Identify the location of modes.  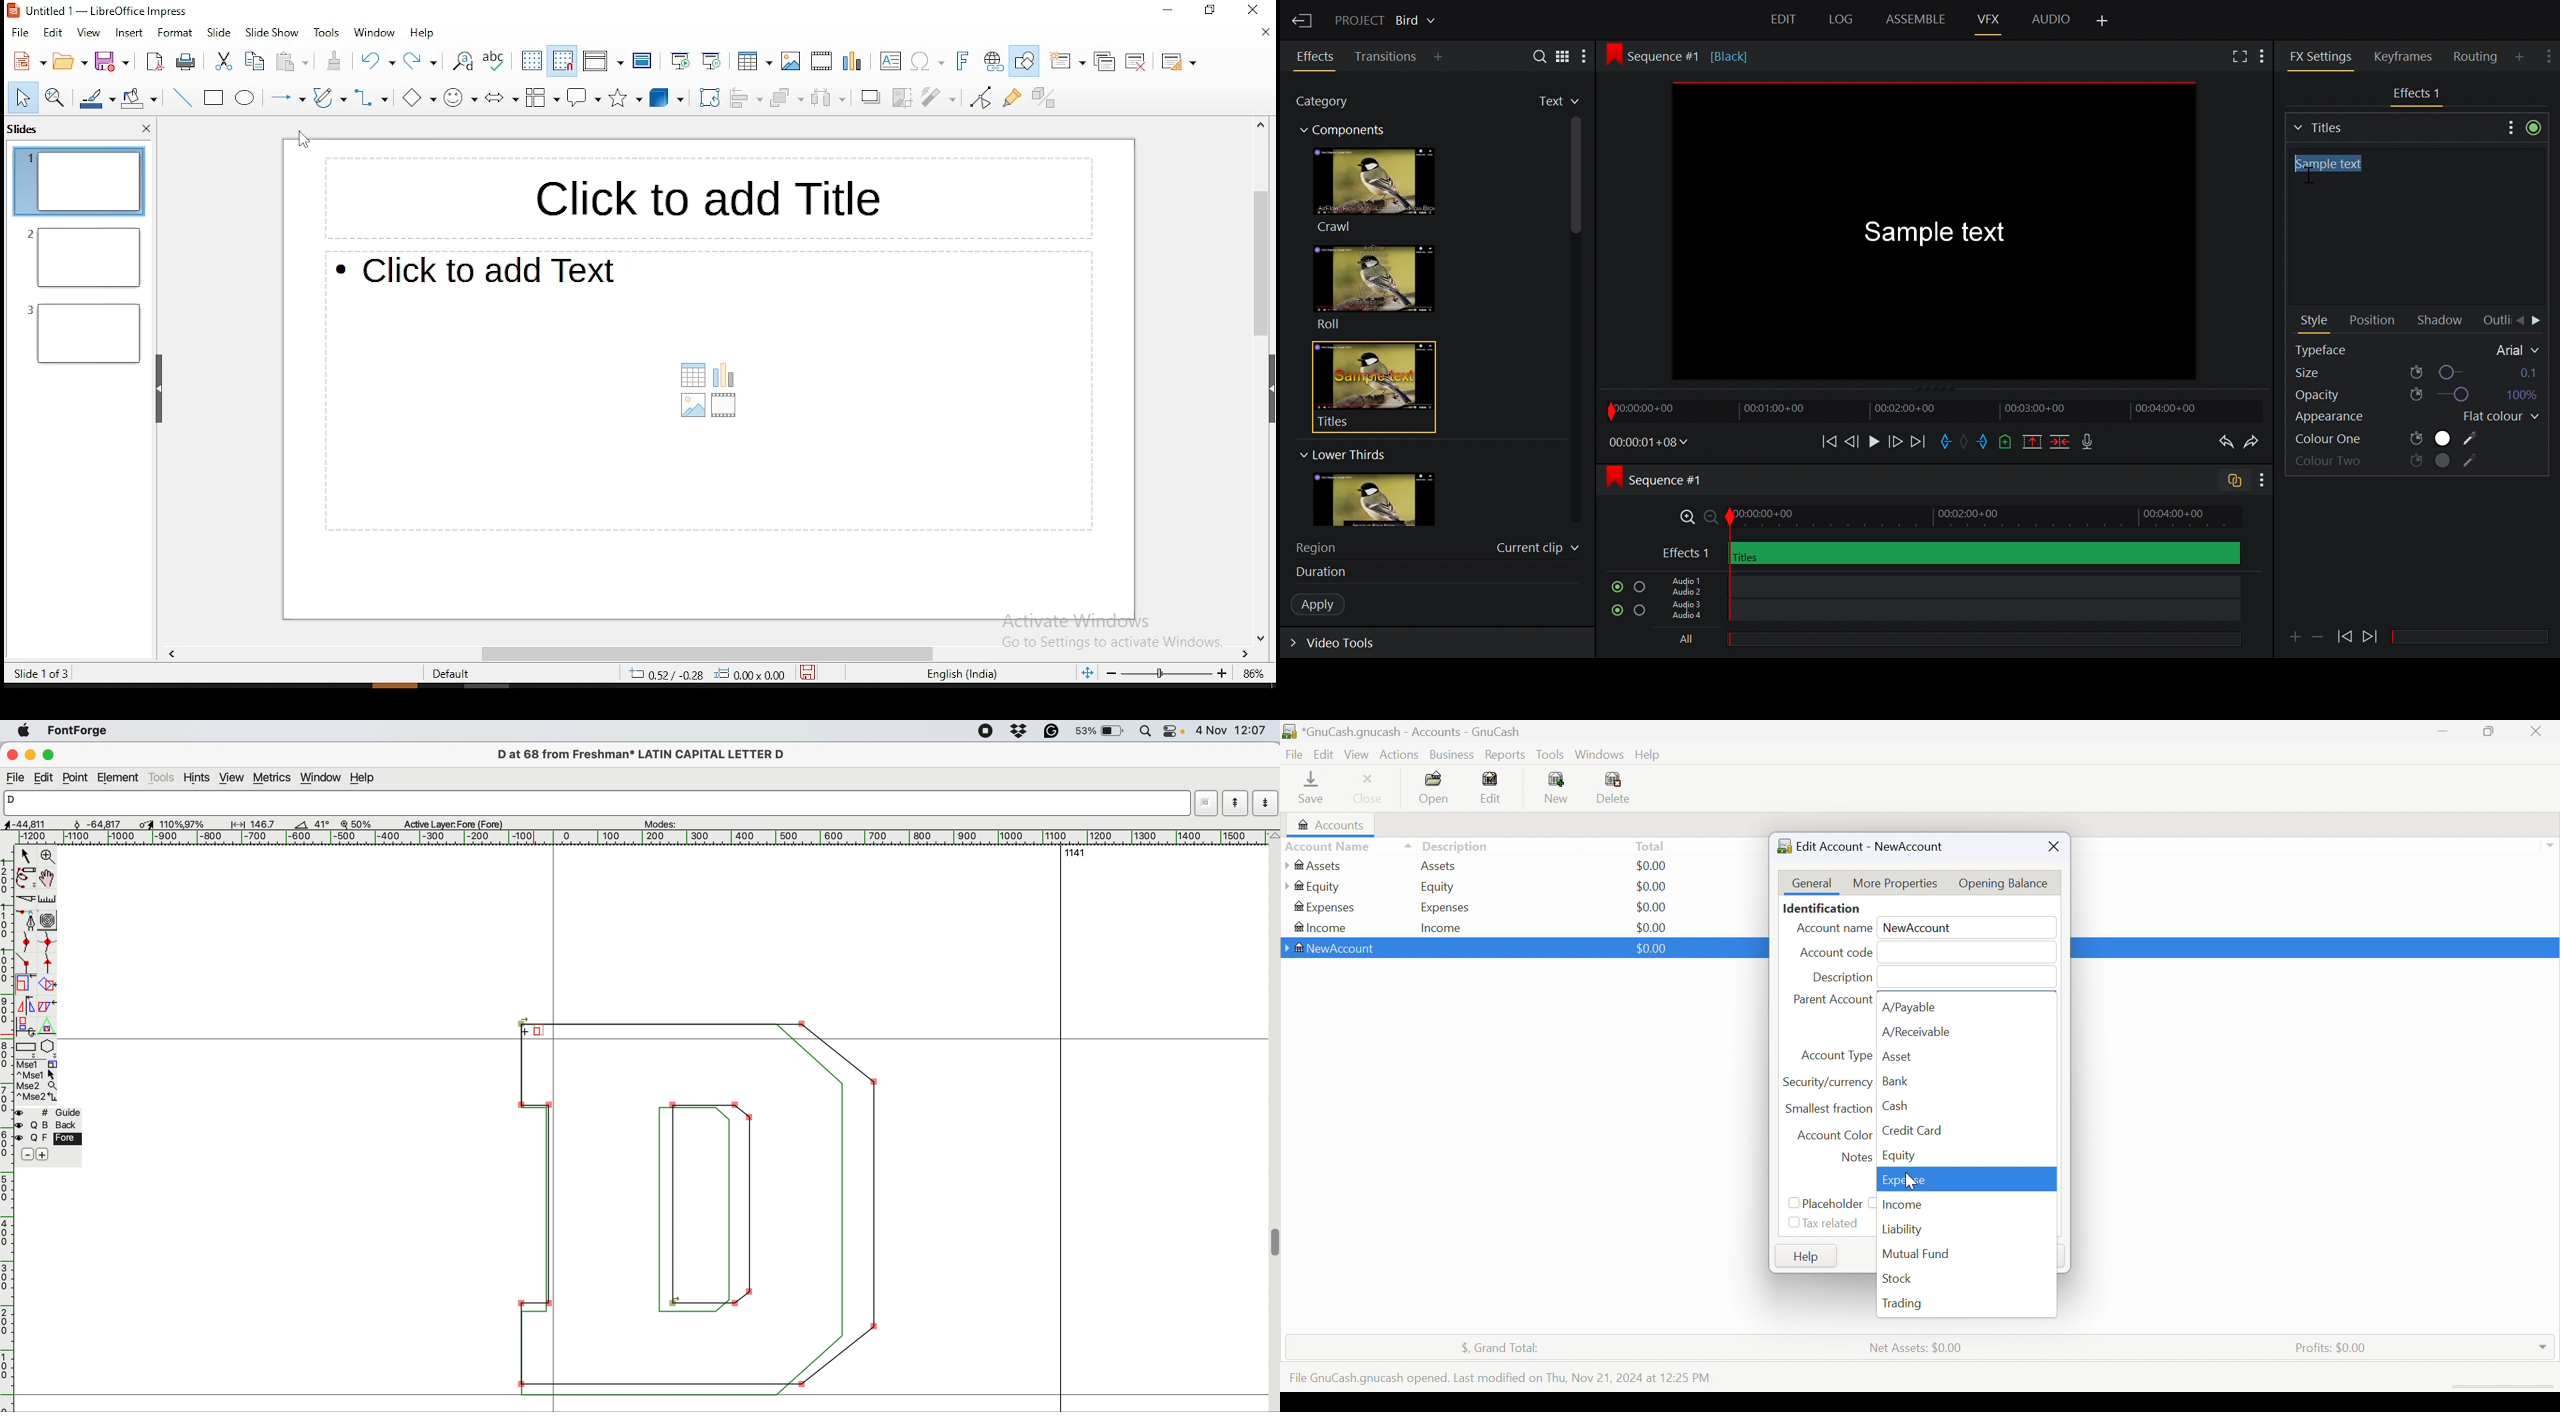
(667, 825).